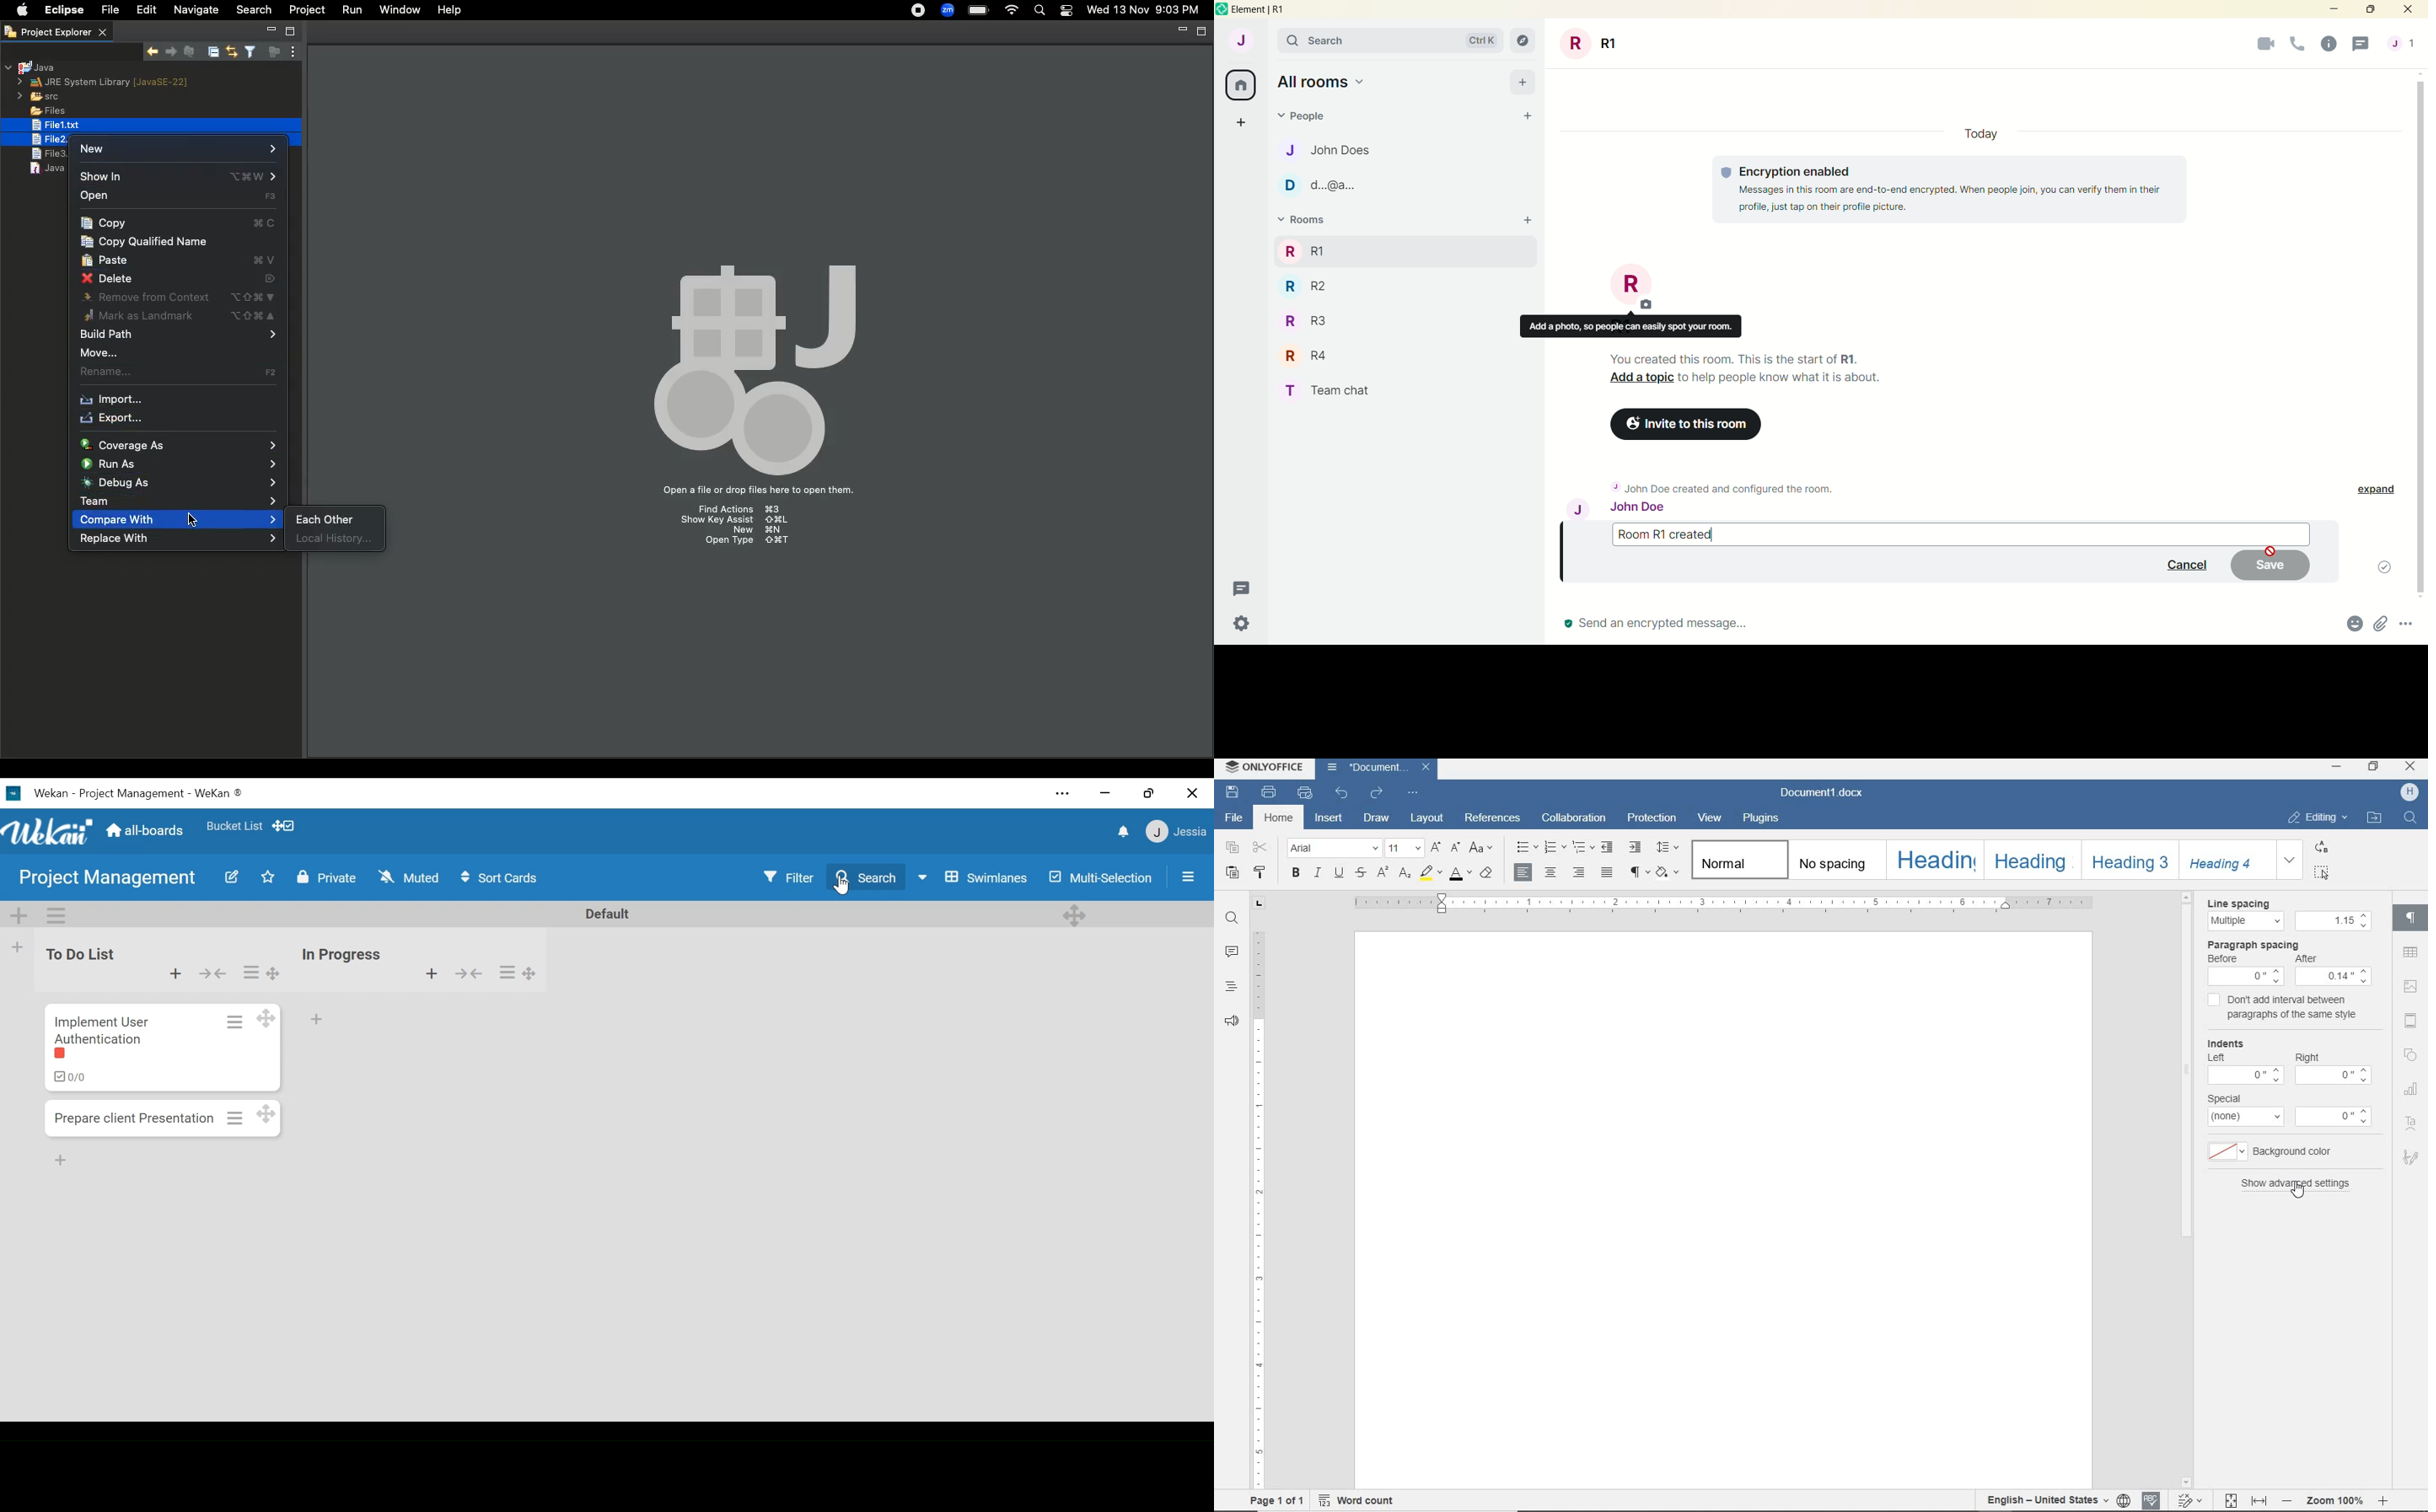 This screenshot has height=1512, width=2436. I want to click on Open/Close Side Pane, so click(1187, 877).